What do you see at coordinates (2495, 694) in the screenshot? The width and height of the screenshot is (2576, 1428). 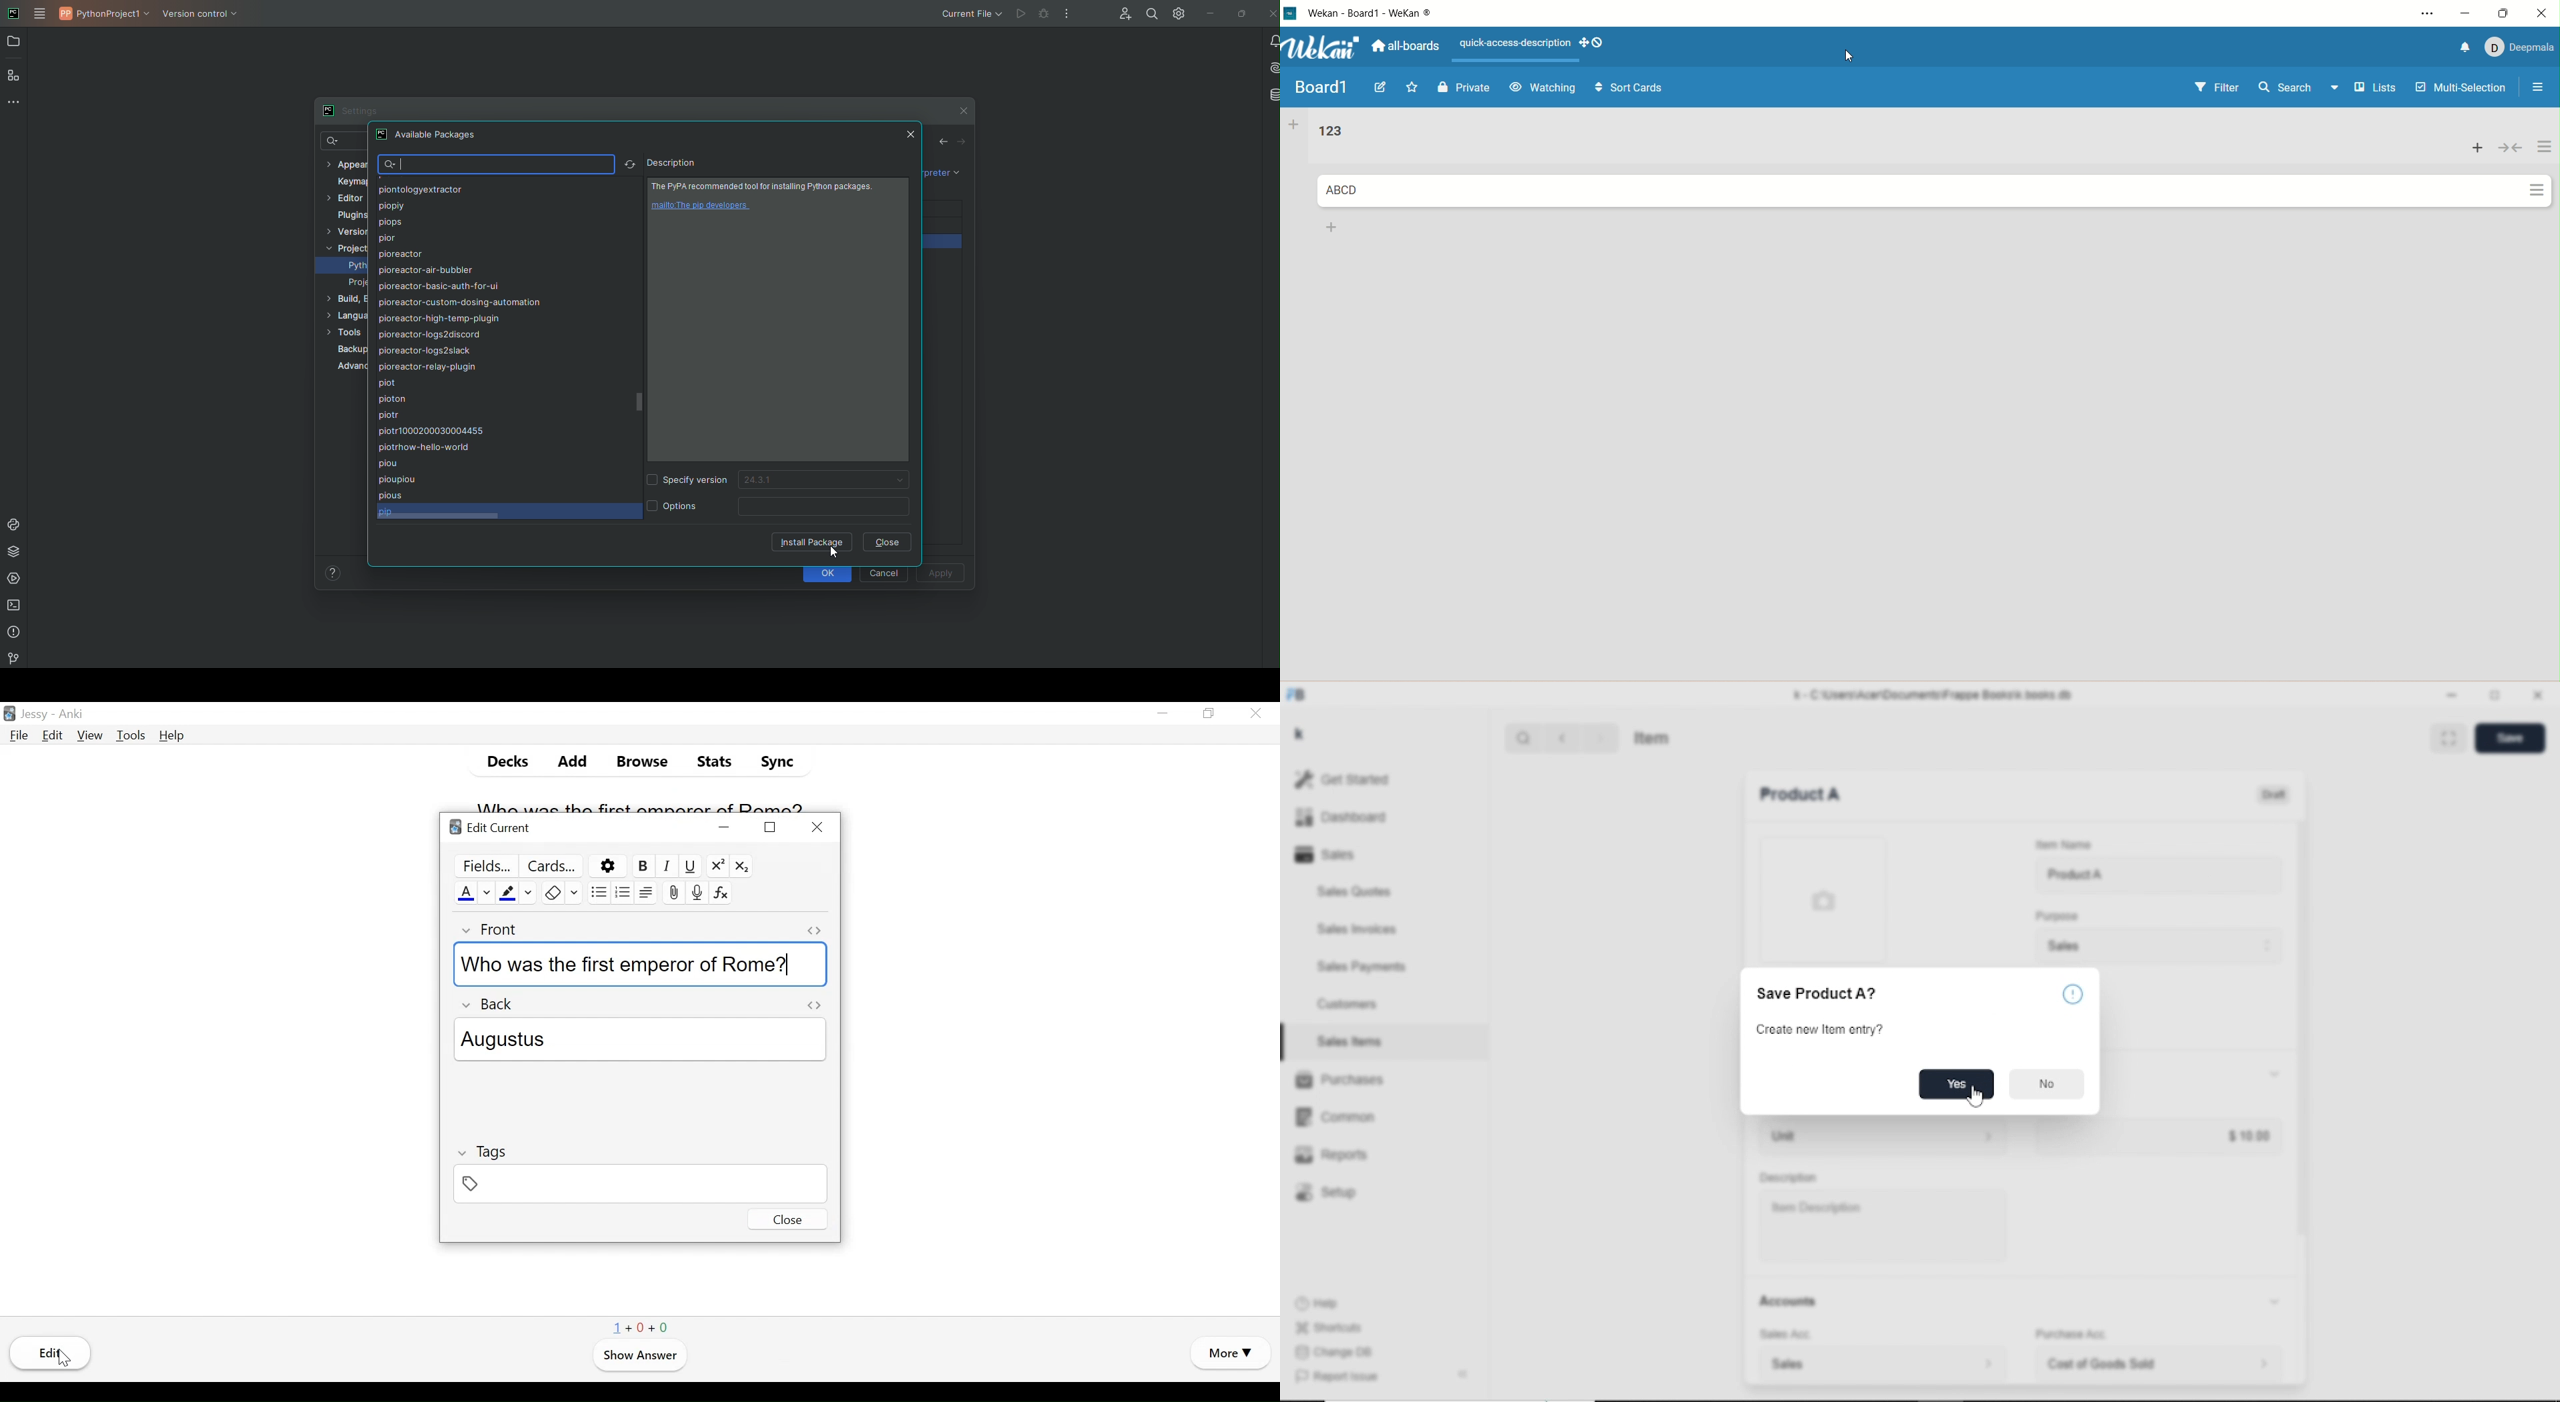 I see `Toggle between form and full width` at bounding box center [2495, 694].